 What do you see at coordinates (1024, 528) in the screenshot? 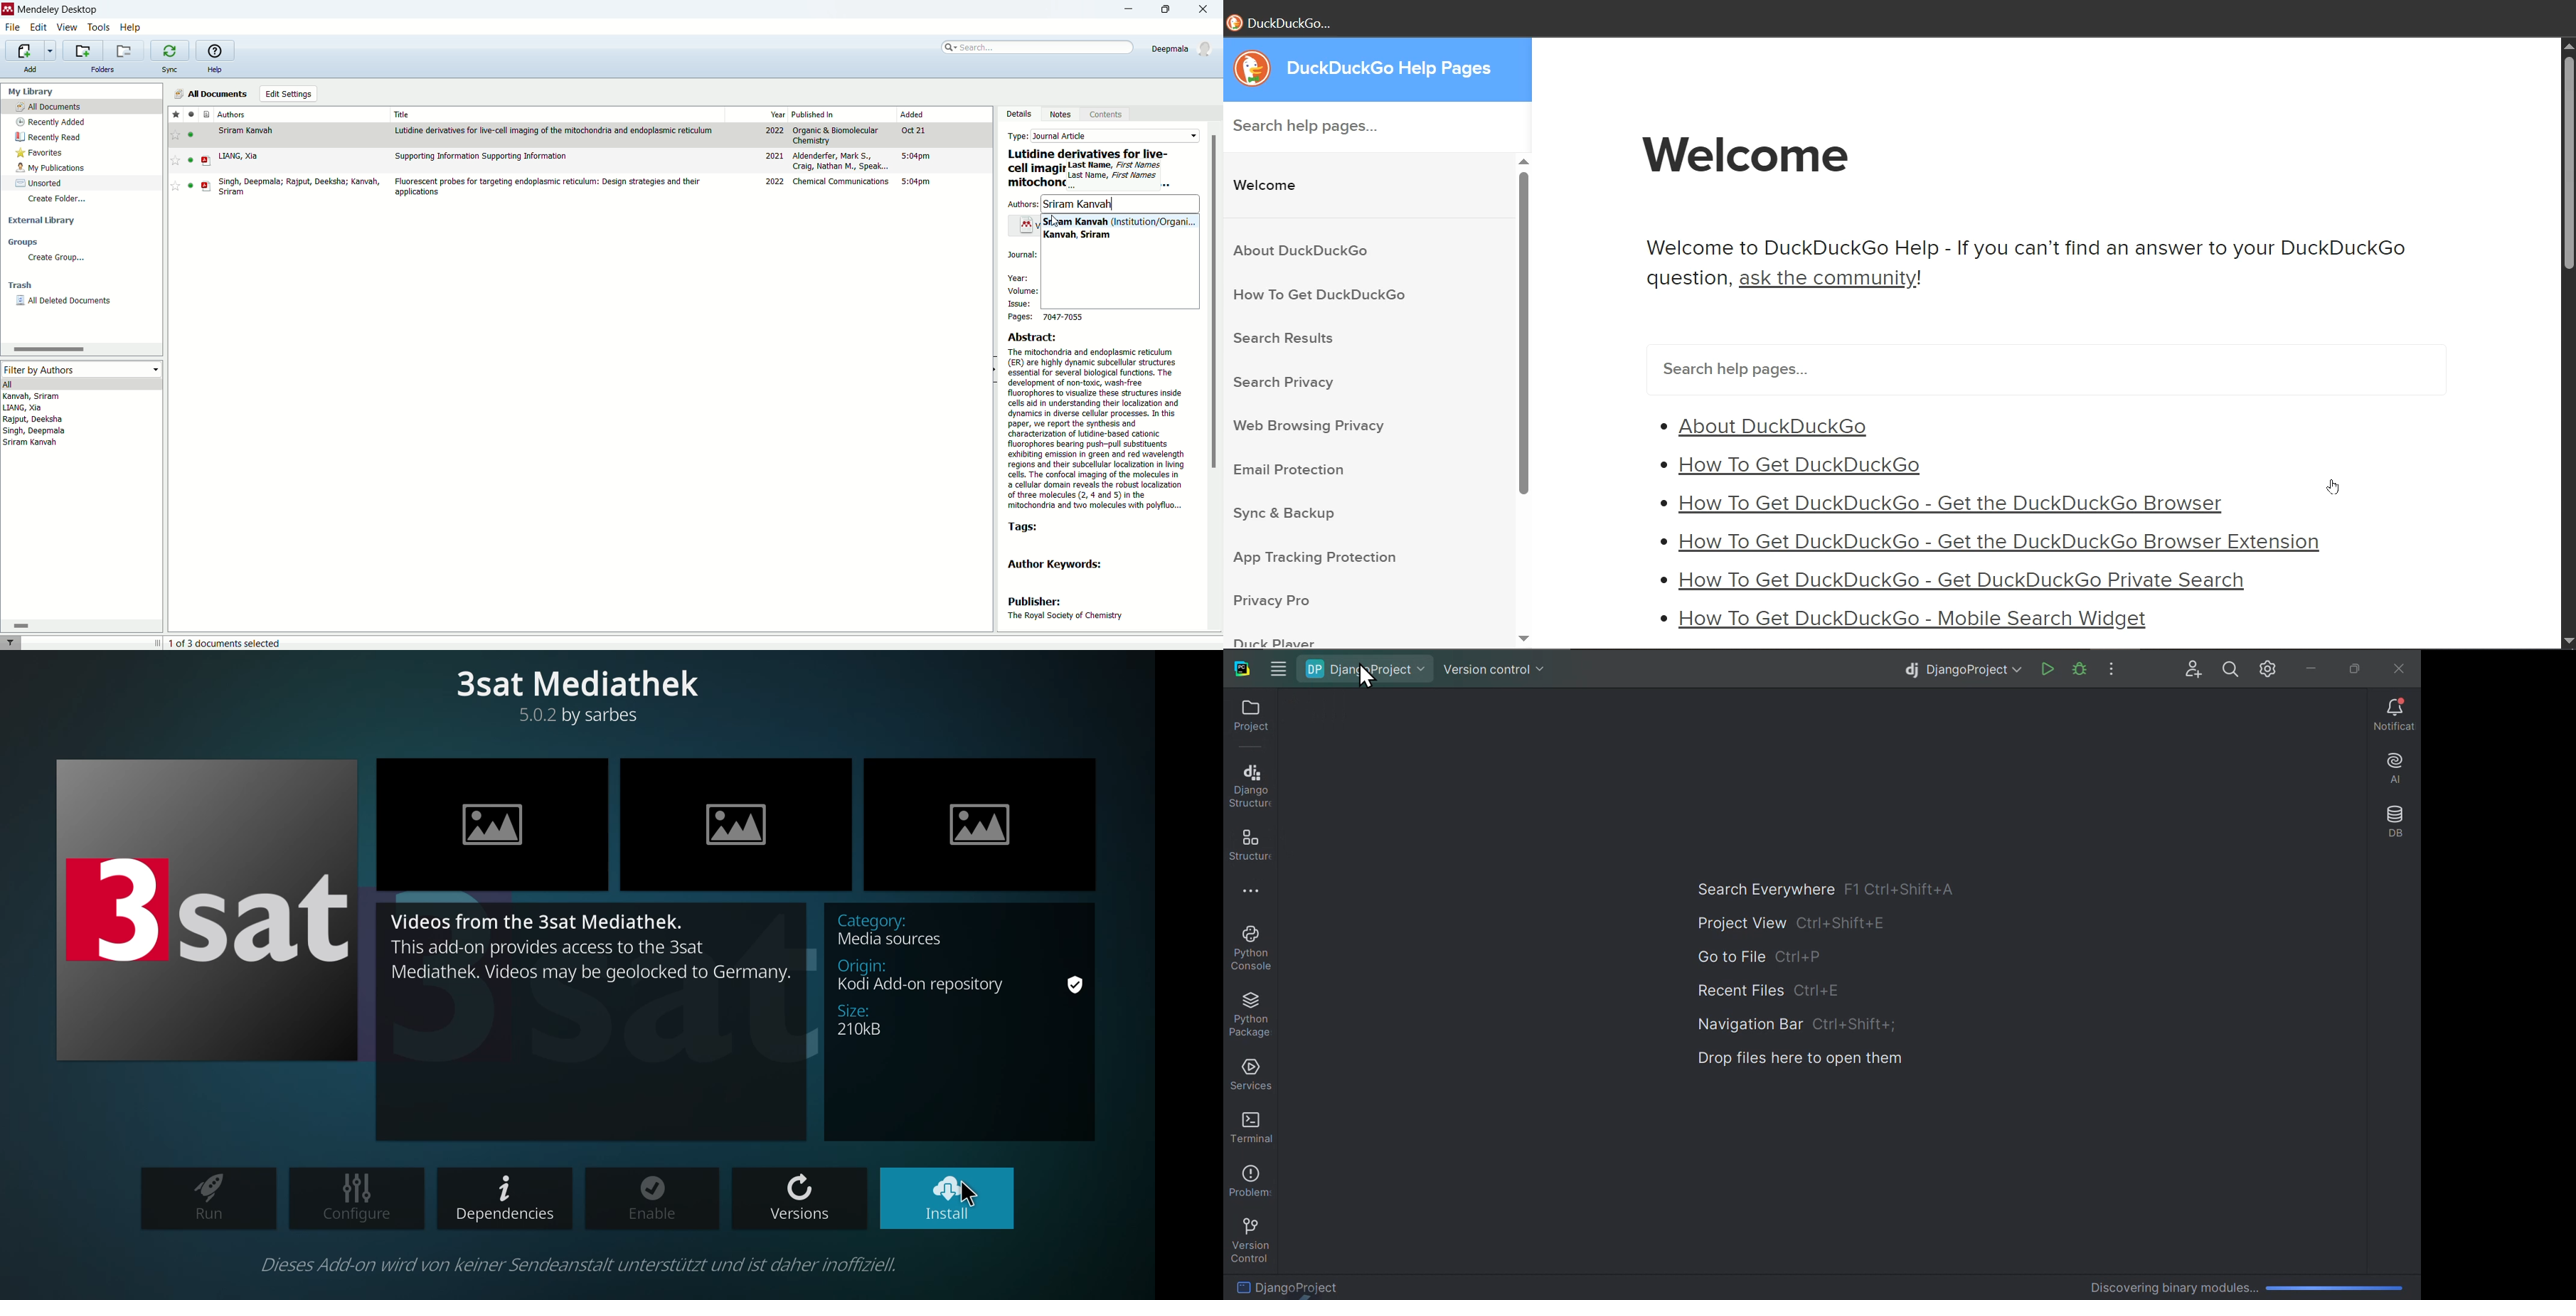
I see `tags` at bounding box center [1024, 528].